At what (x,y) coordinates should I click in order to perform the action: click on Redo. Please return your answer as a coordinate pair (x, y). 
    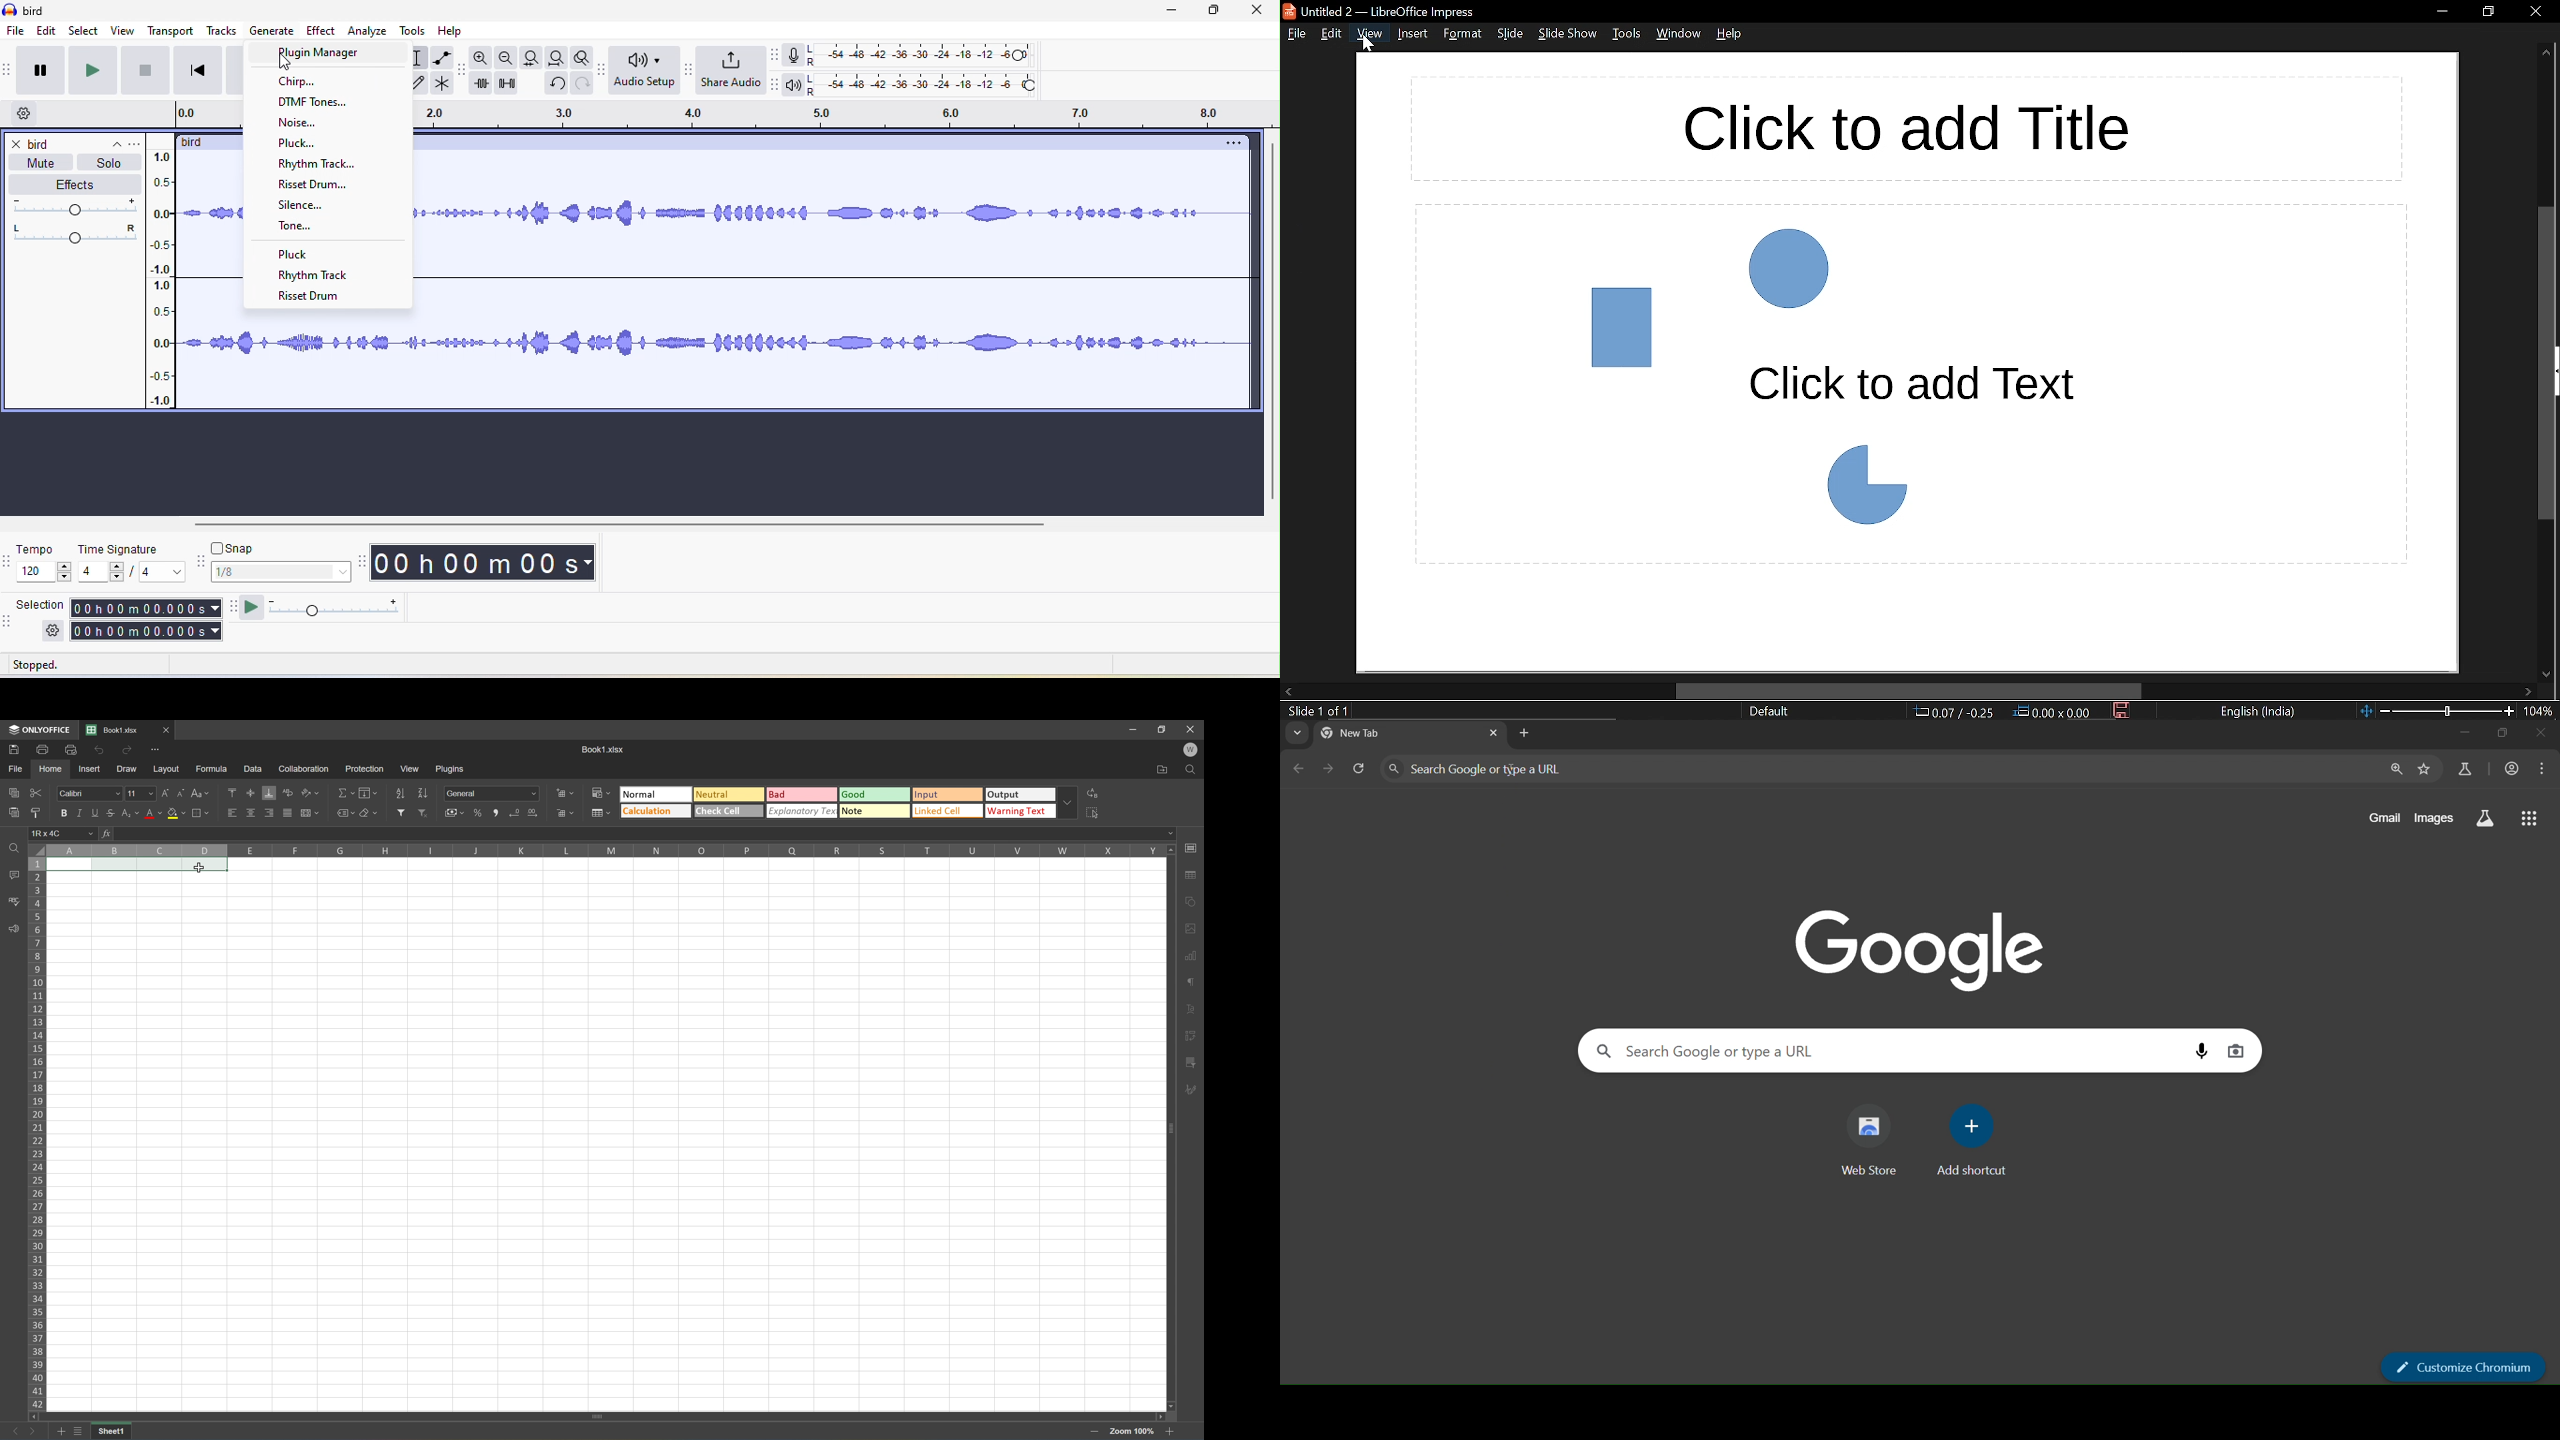
    Looking at the image, I should click on (128, 752).